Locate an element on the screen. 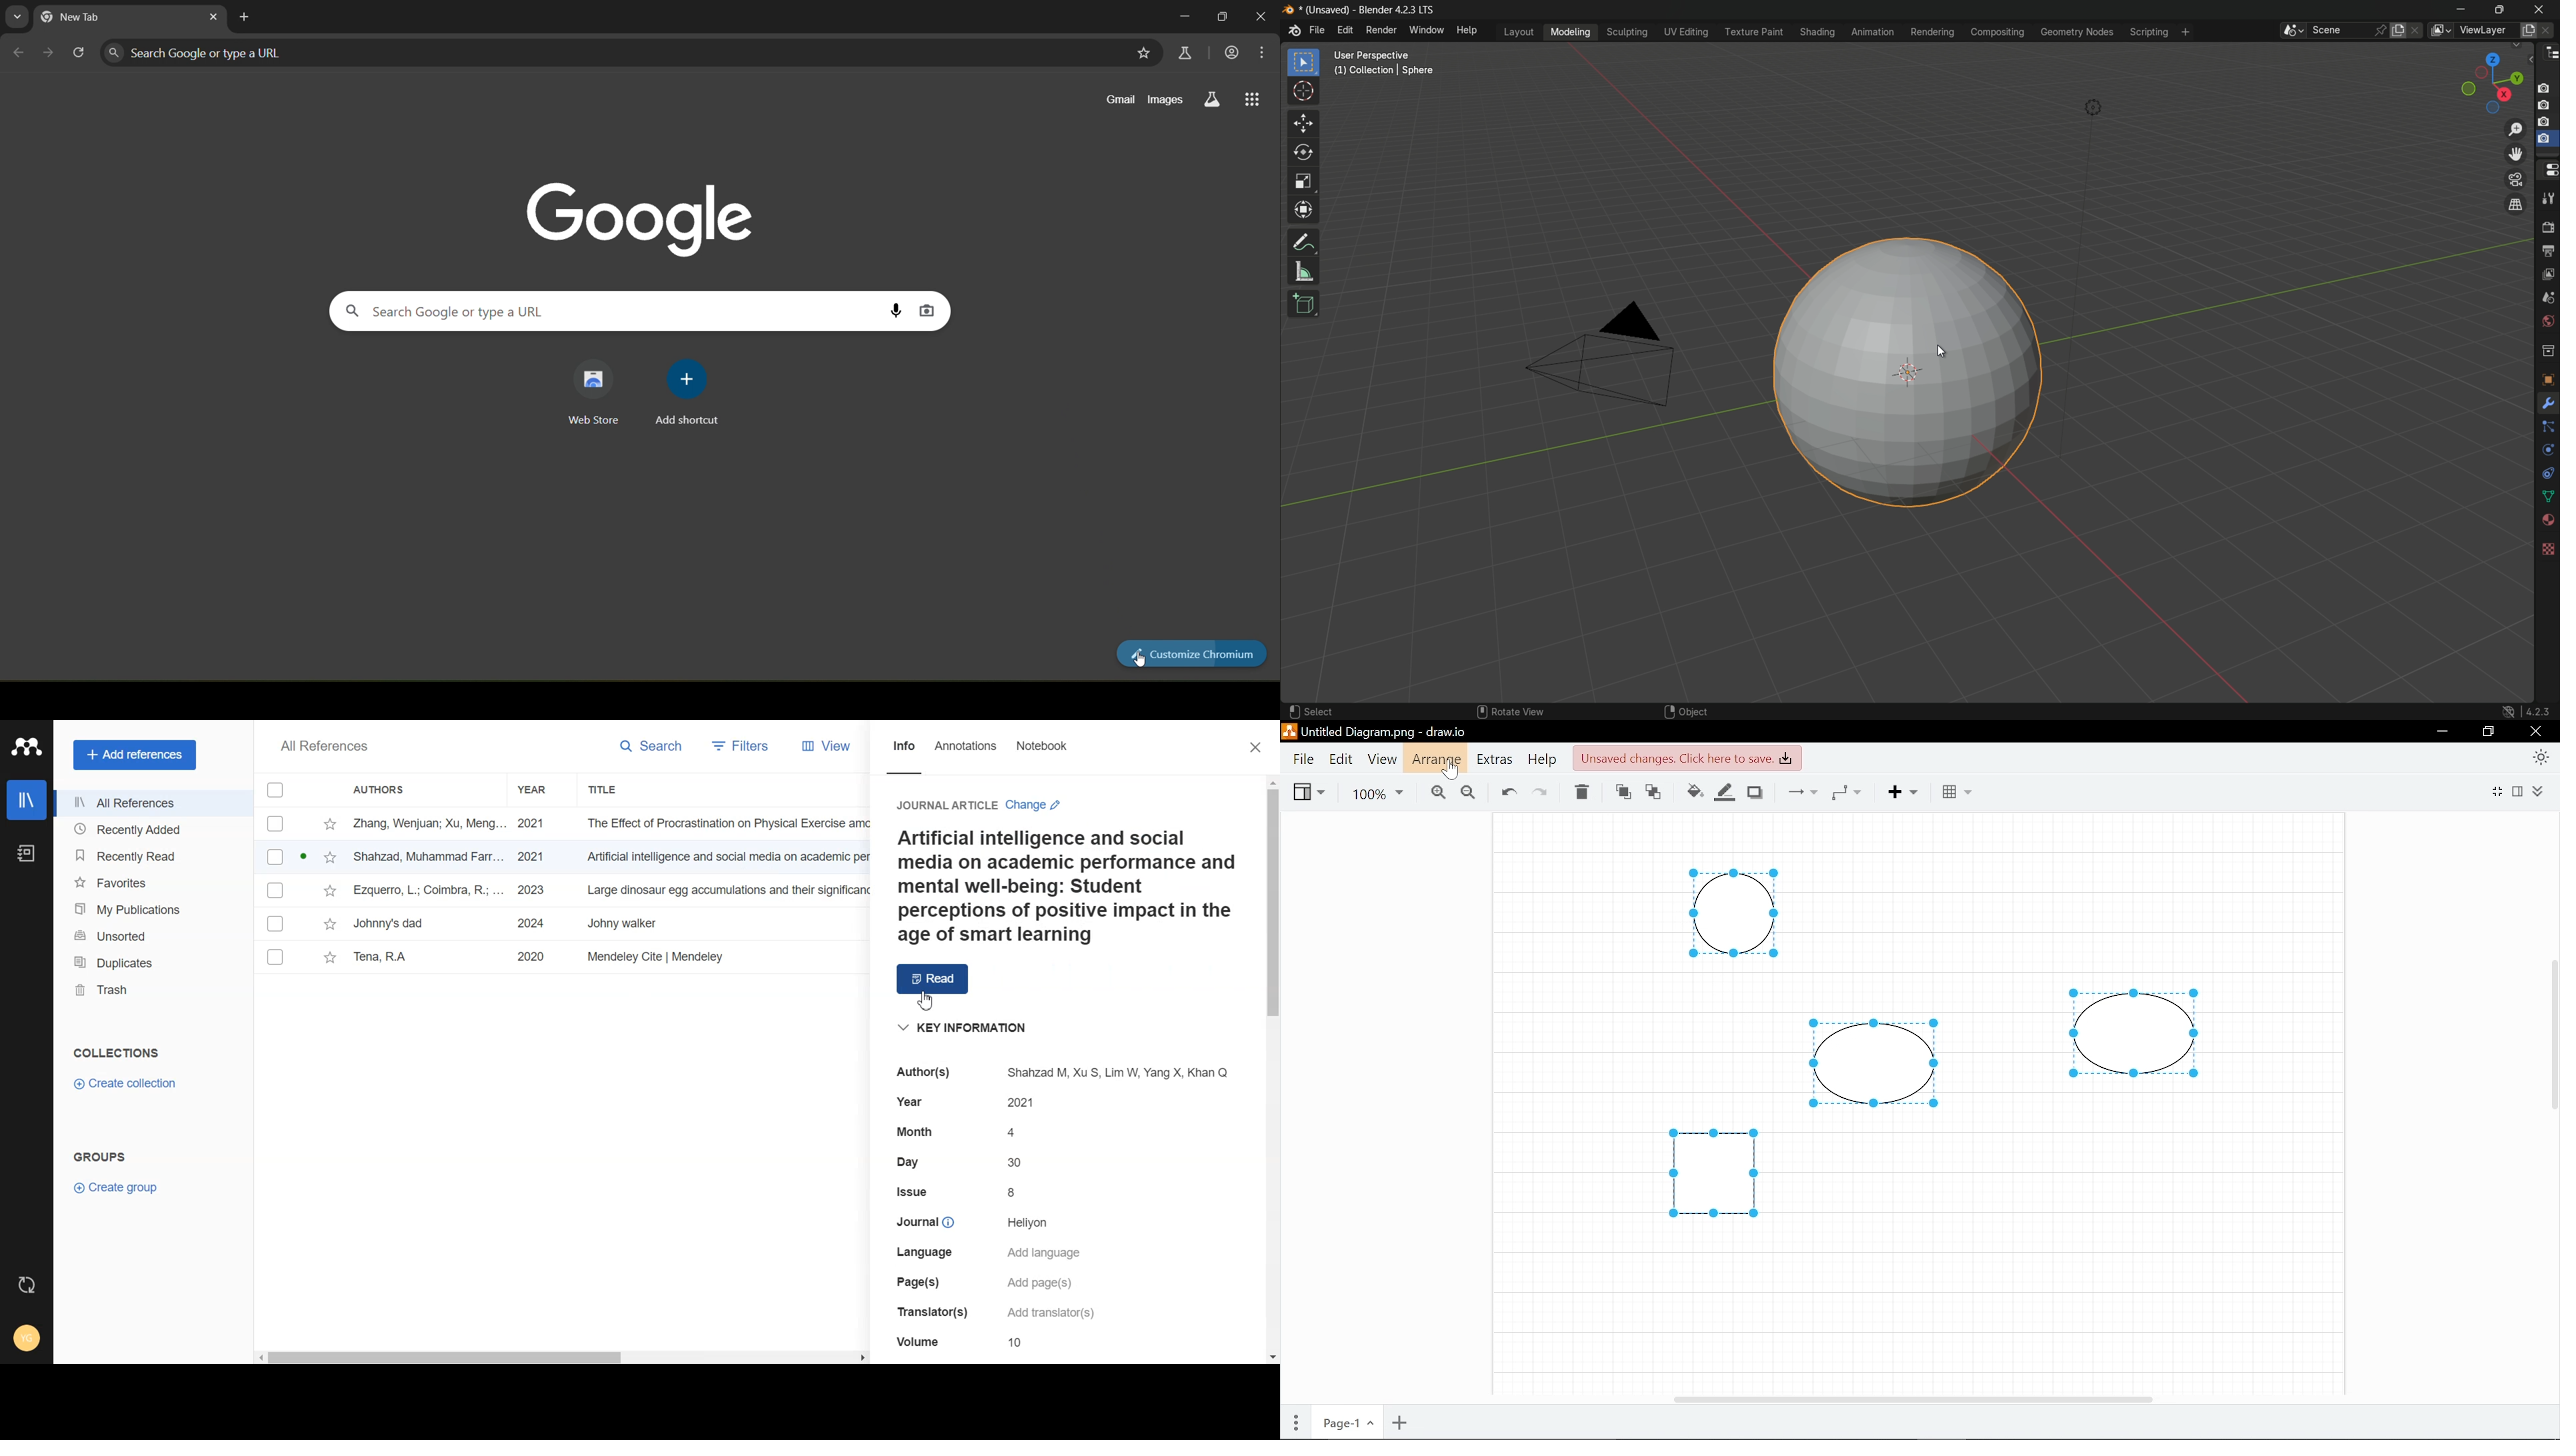 This screenshot has width=2576, height=1456. Current zoom is located at coordinates (1377, 791).